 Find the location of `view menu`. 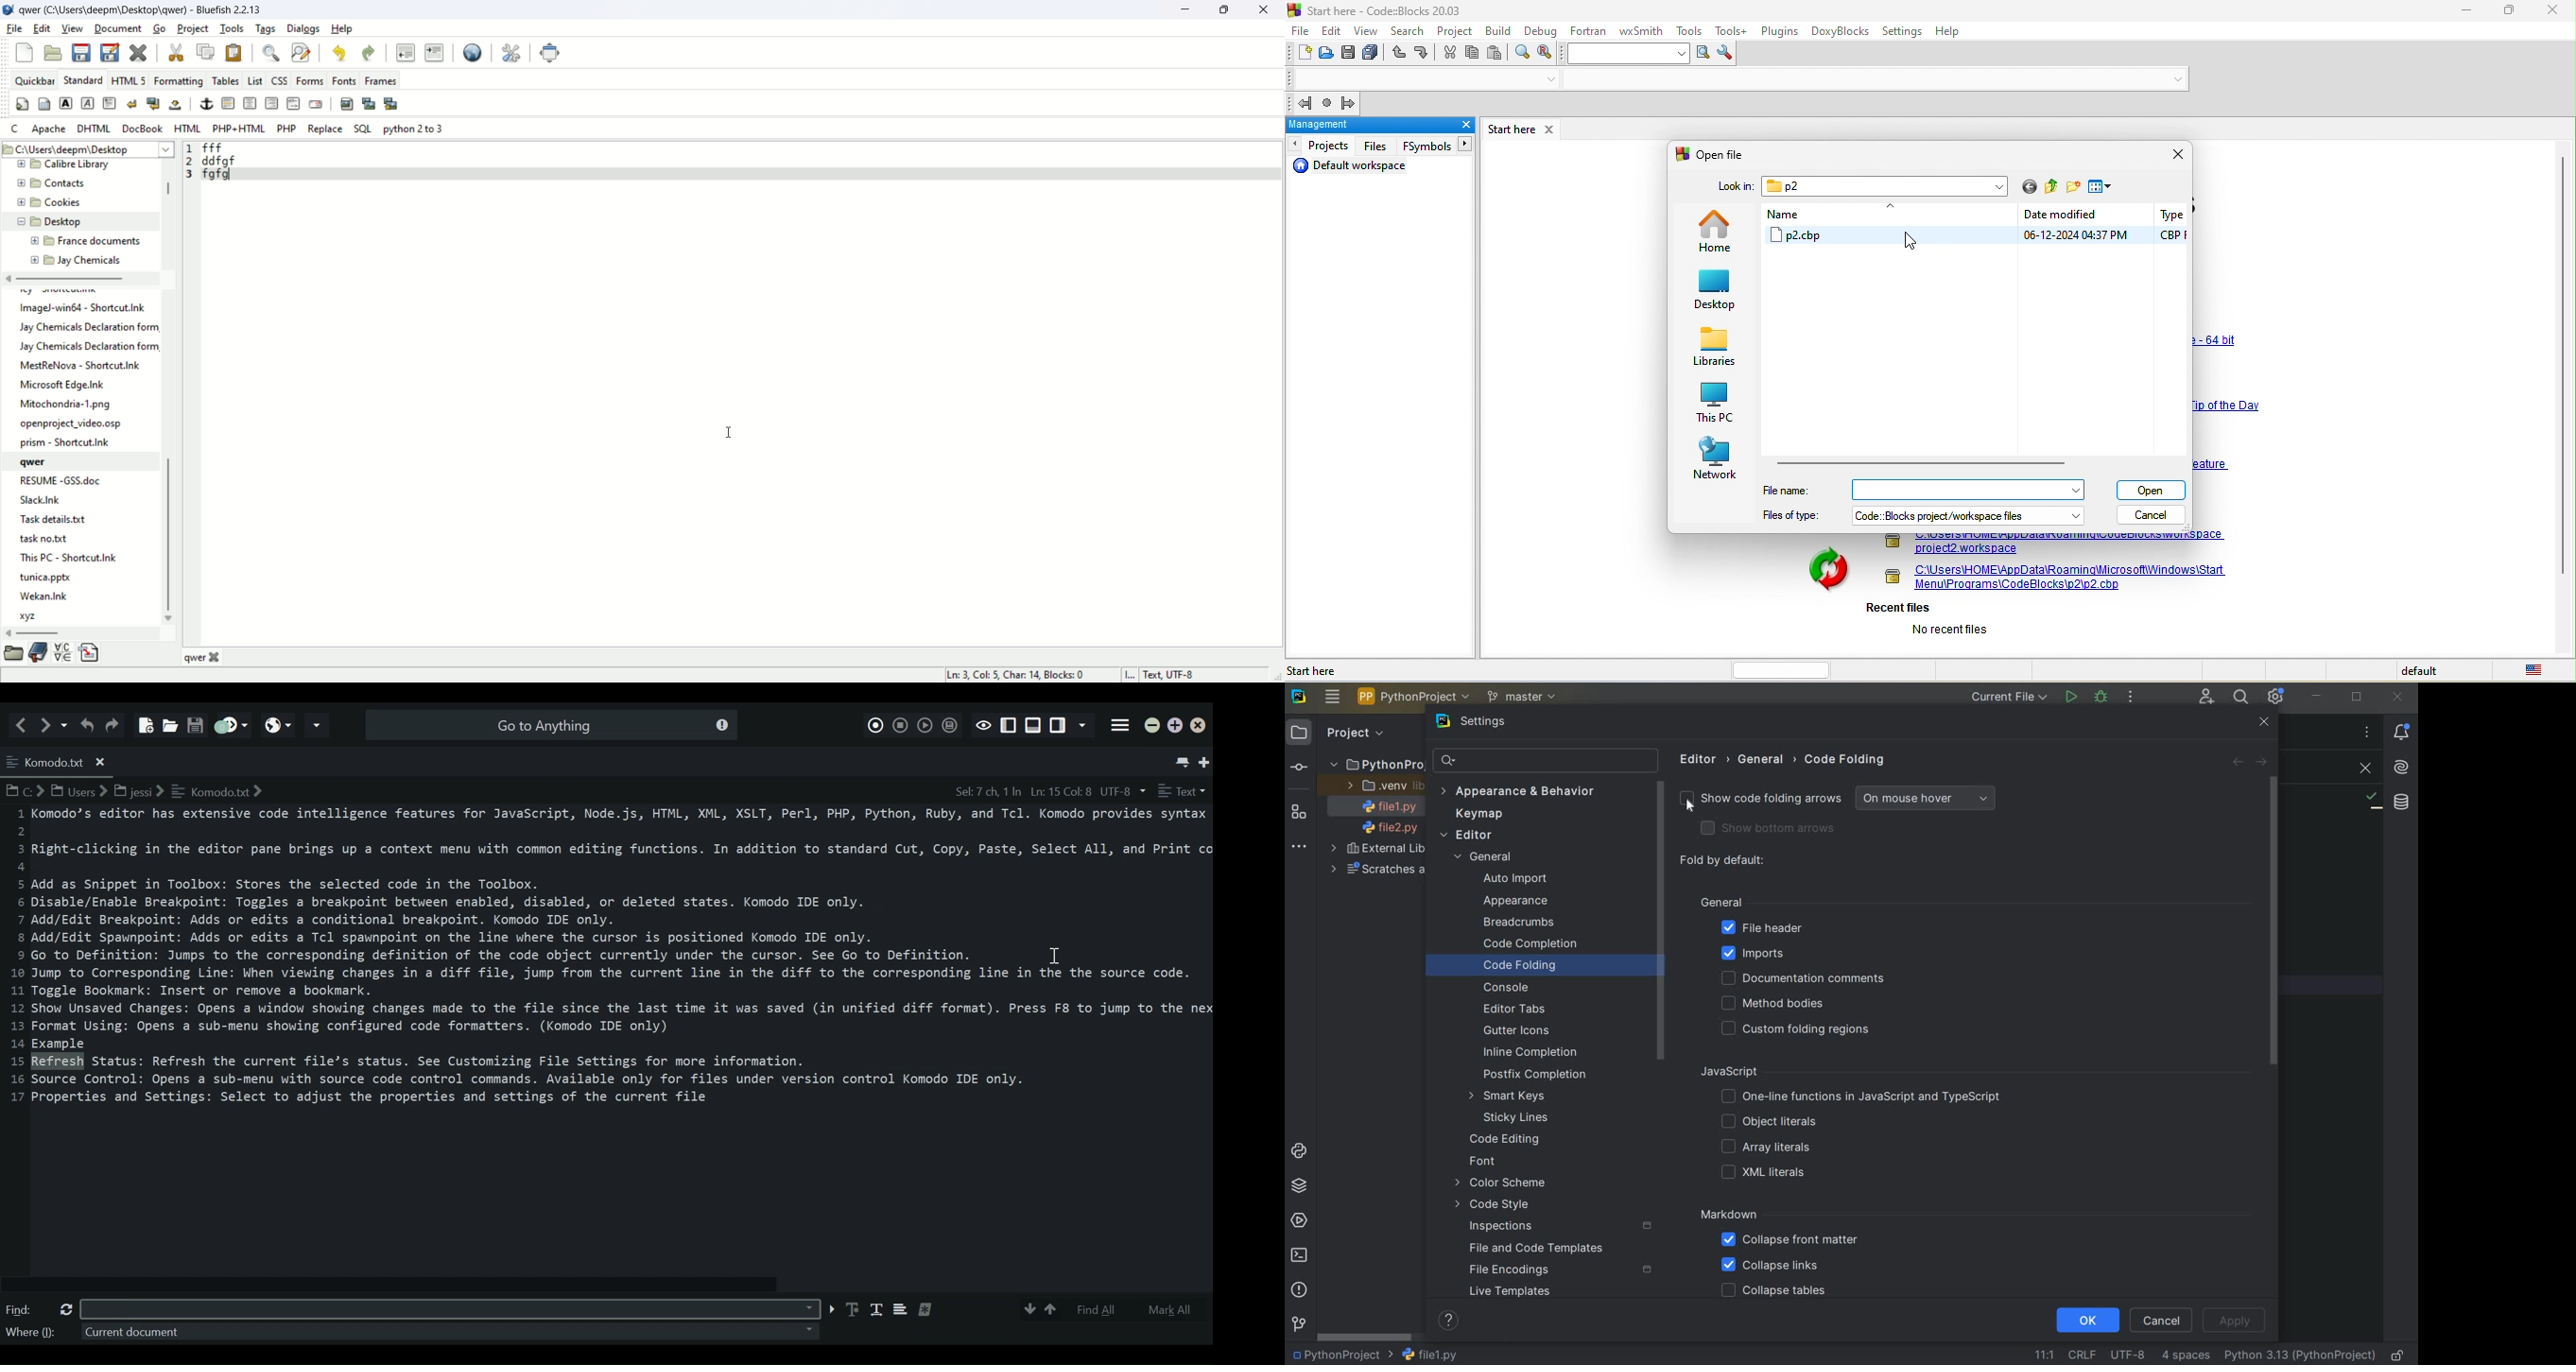

view menu is located at coordinates (2102, 189).